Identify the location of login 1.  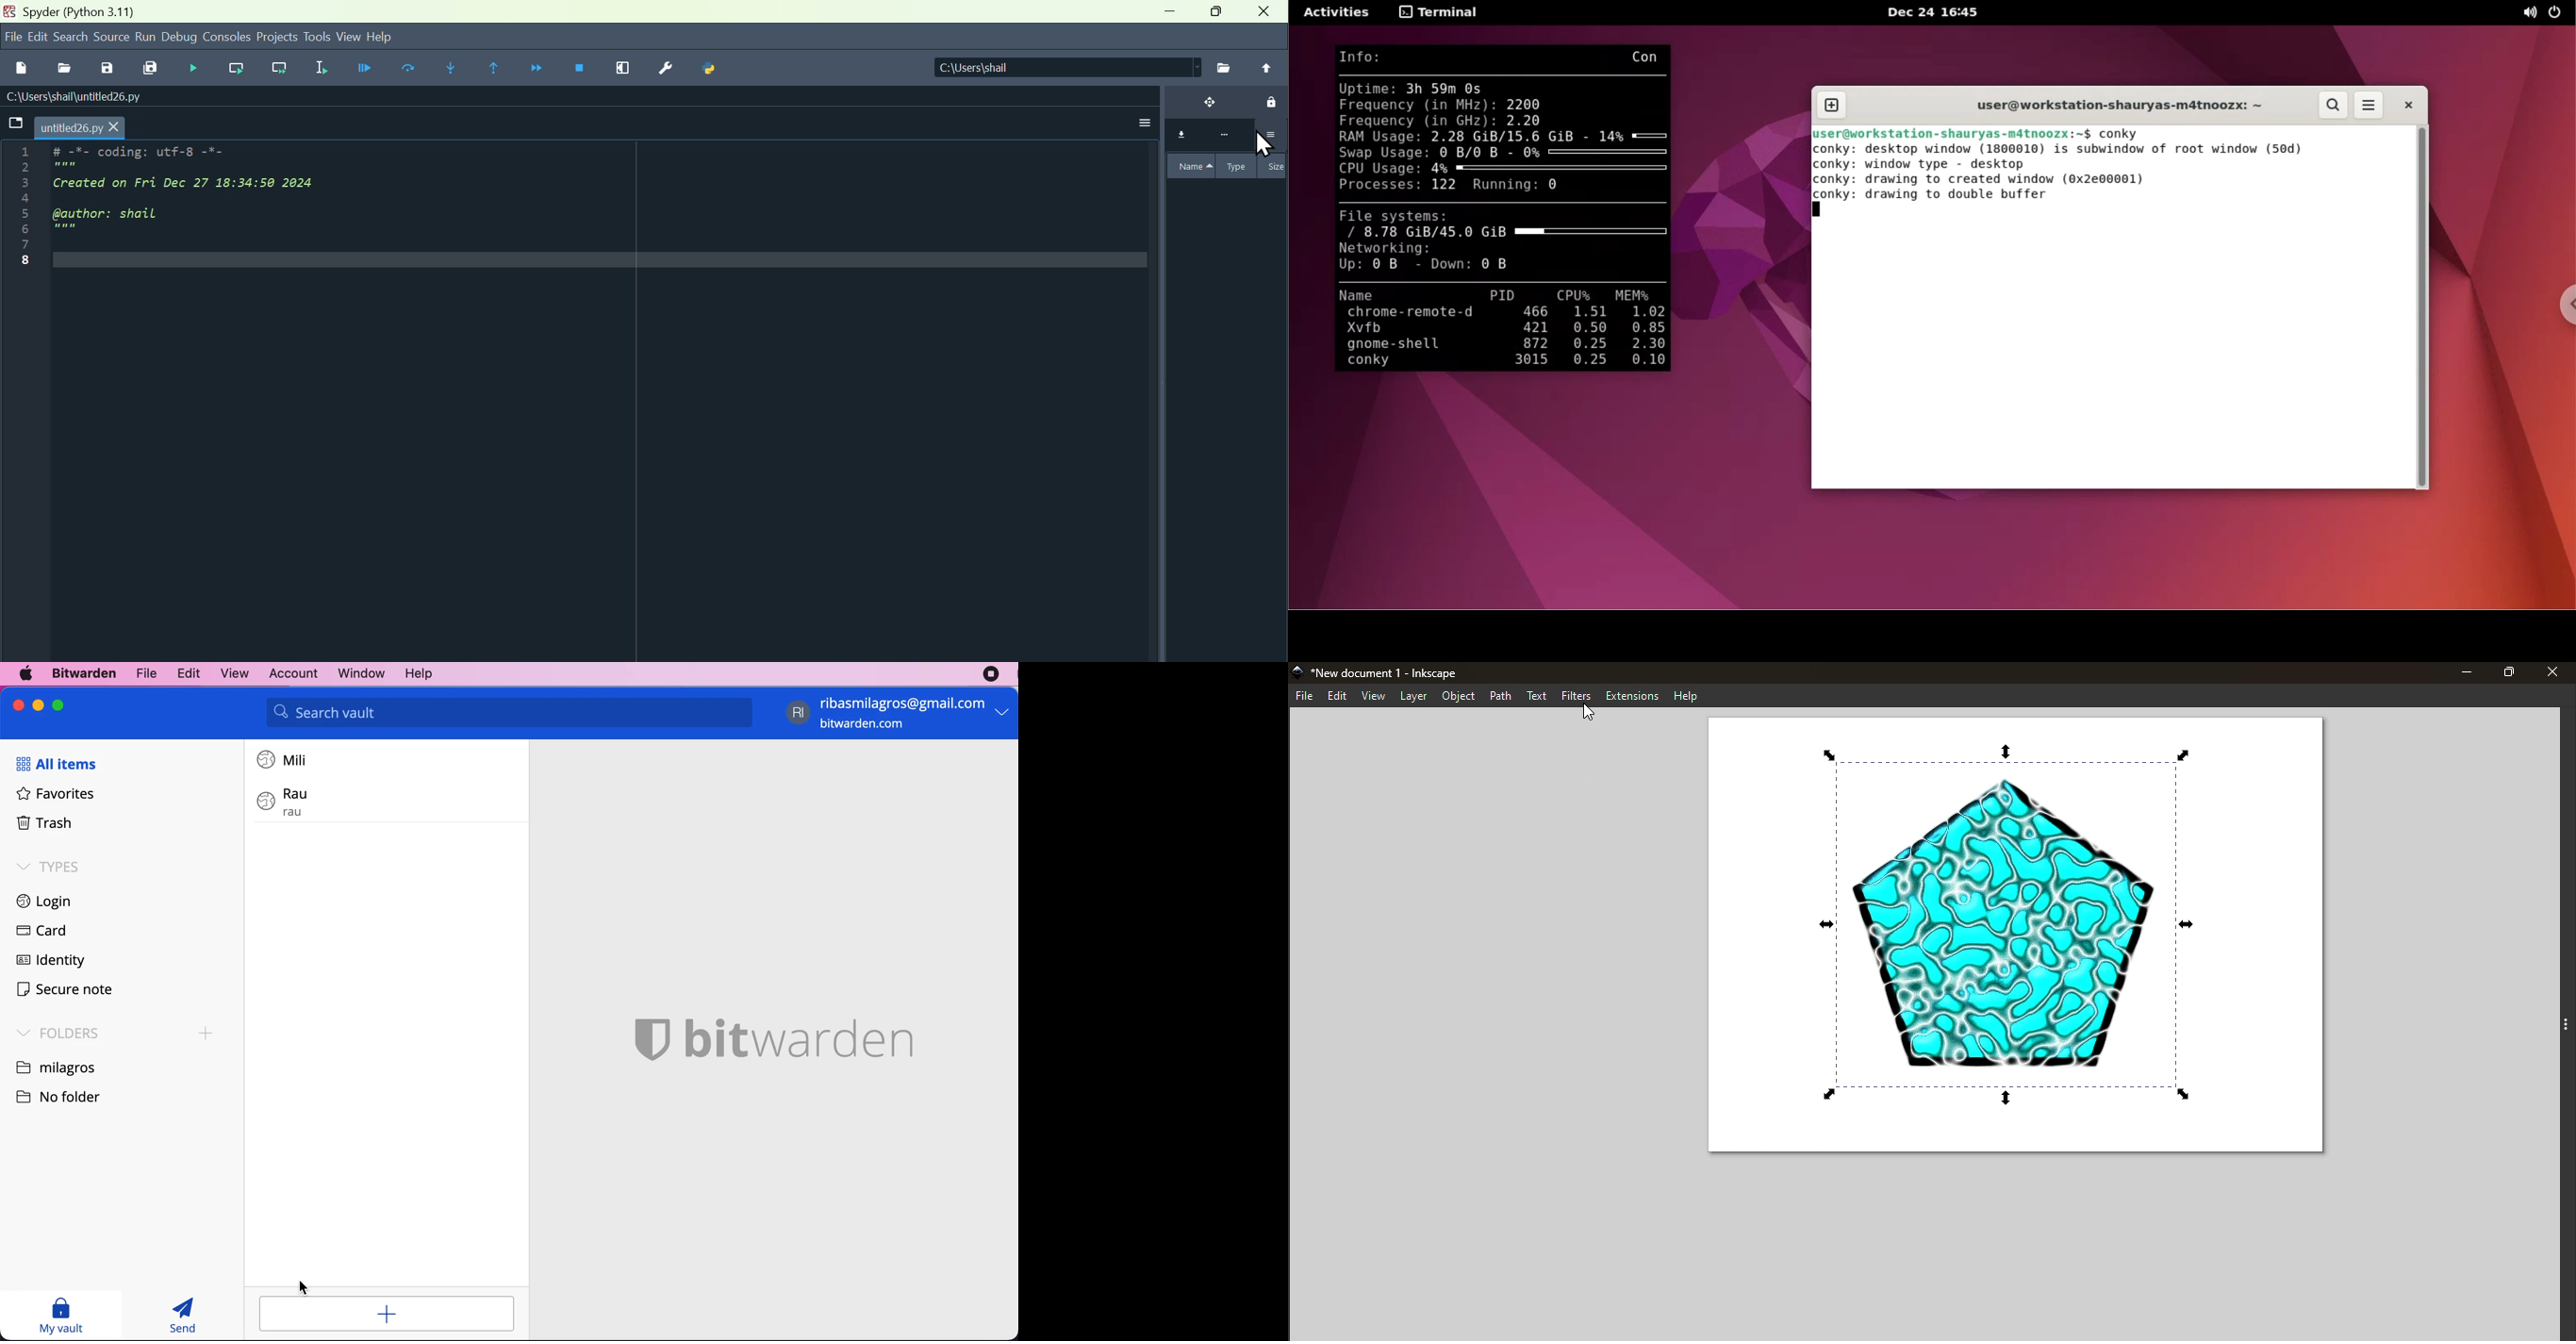
(285, 759).